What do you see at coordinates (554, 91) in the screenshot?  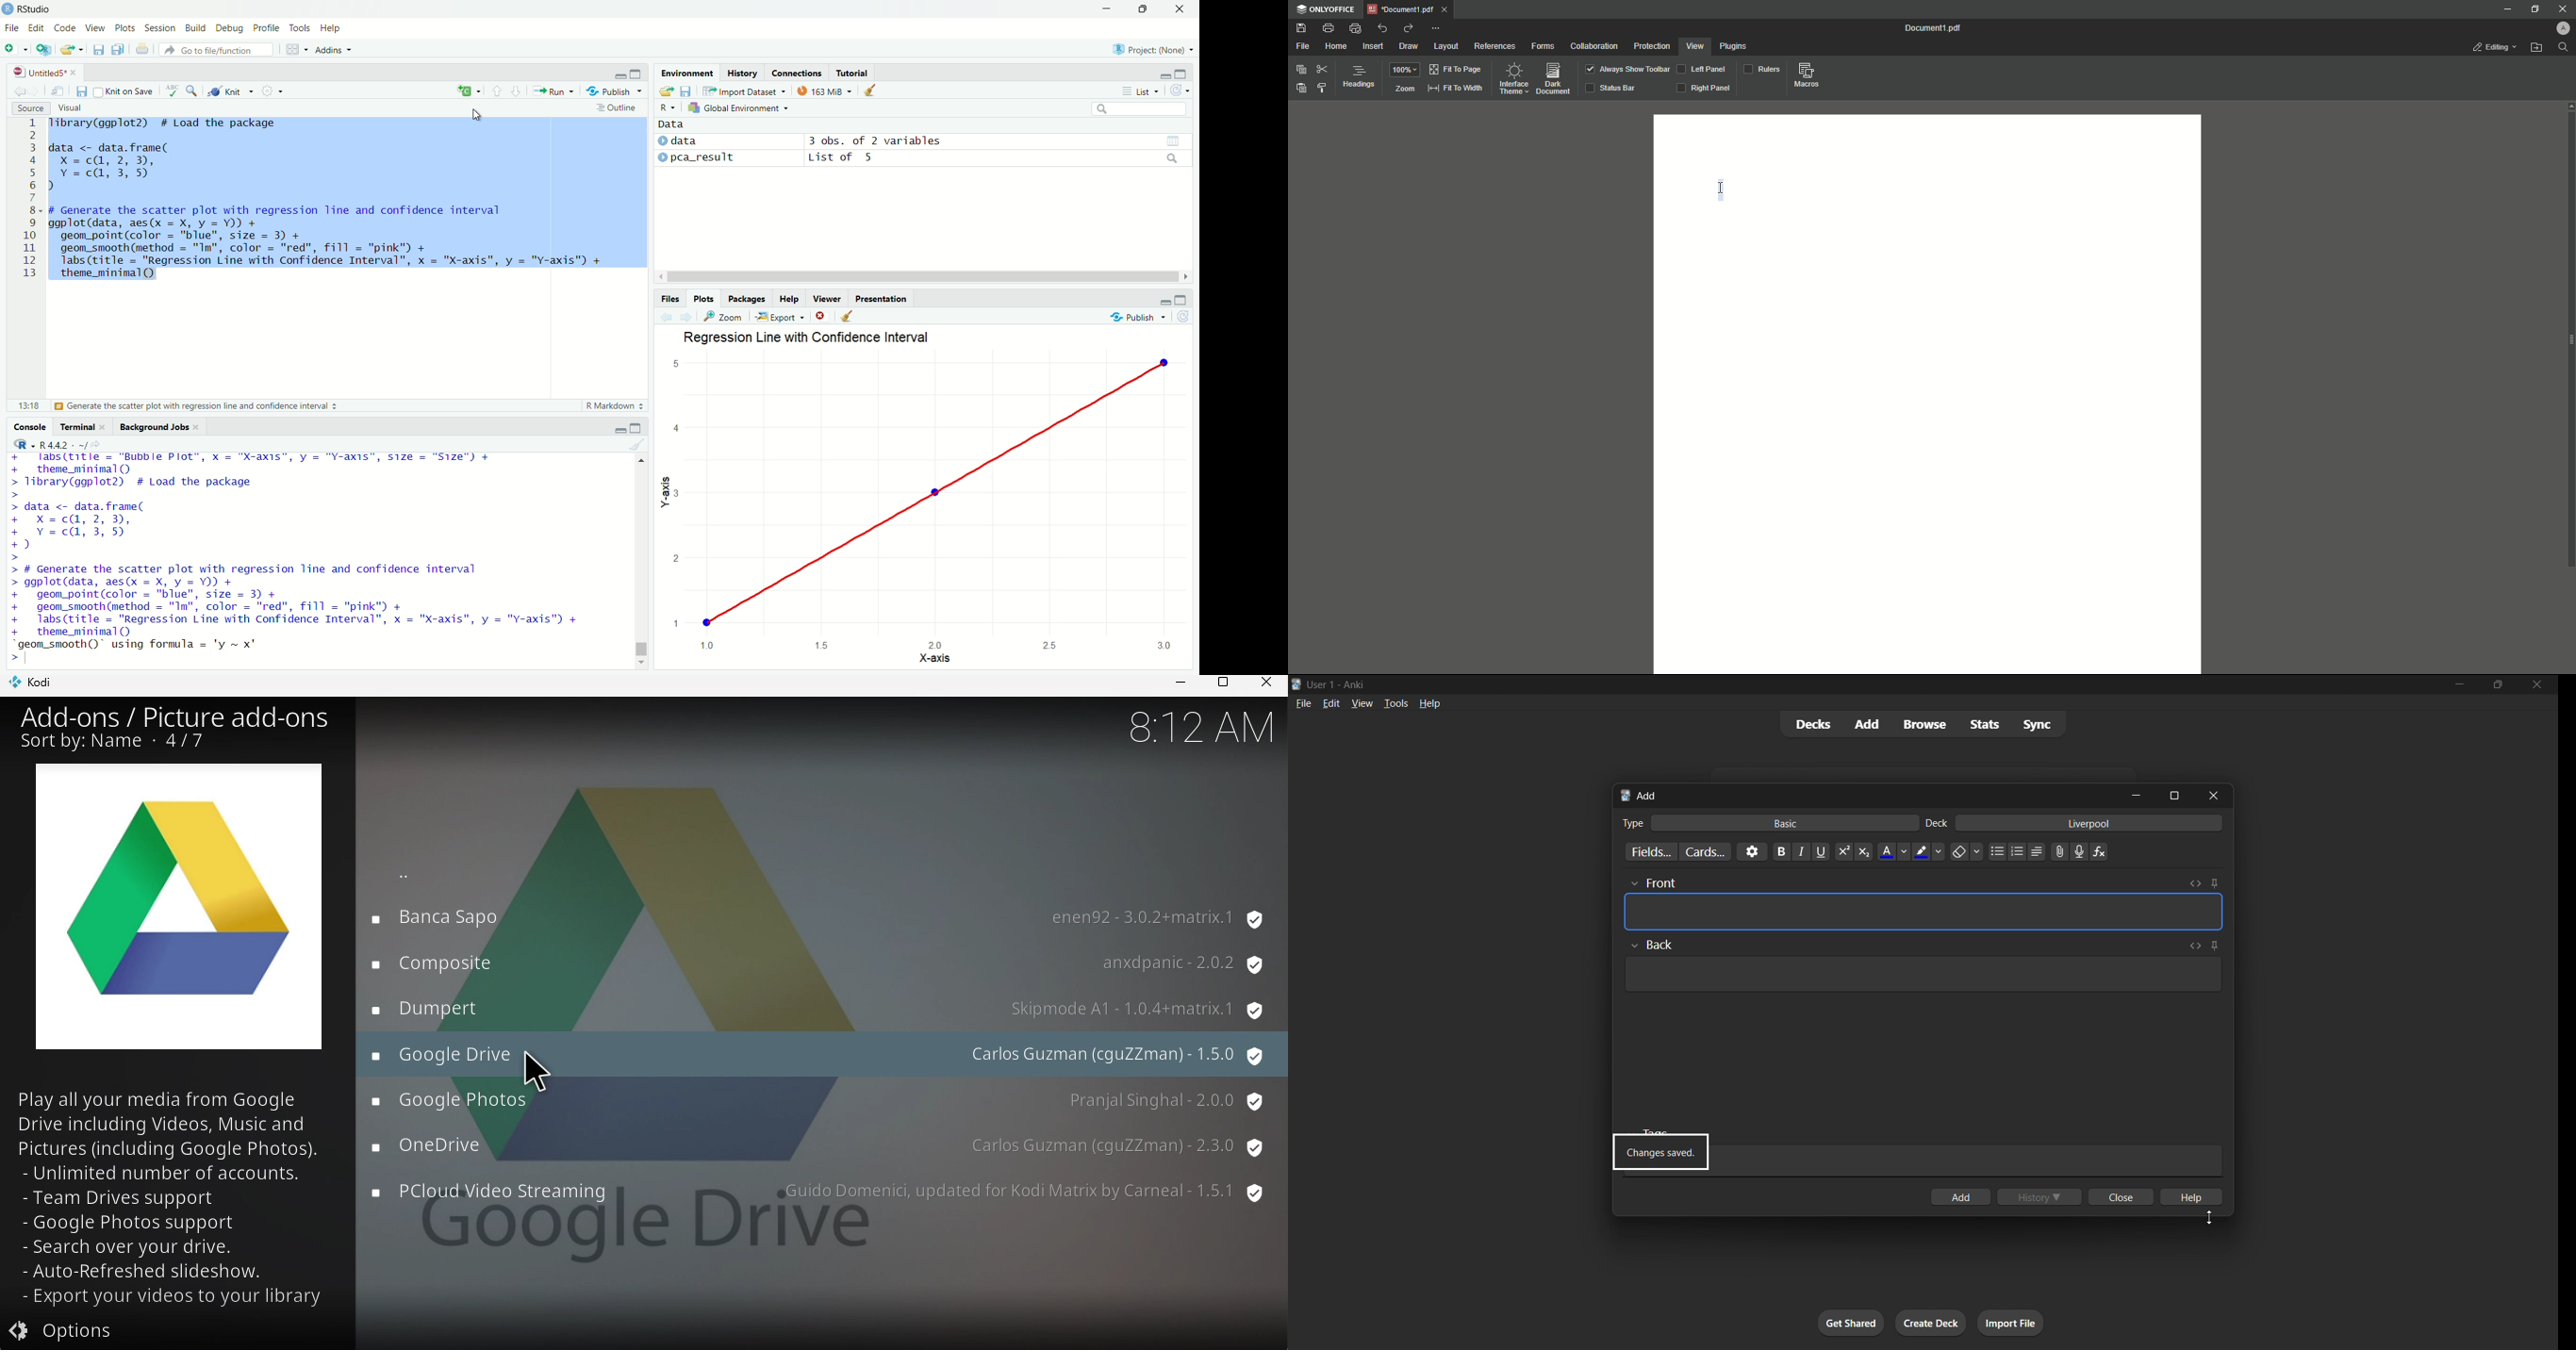 I see `Run` at bounding box center [554, 91].